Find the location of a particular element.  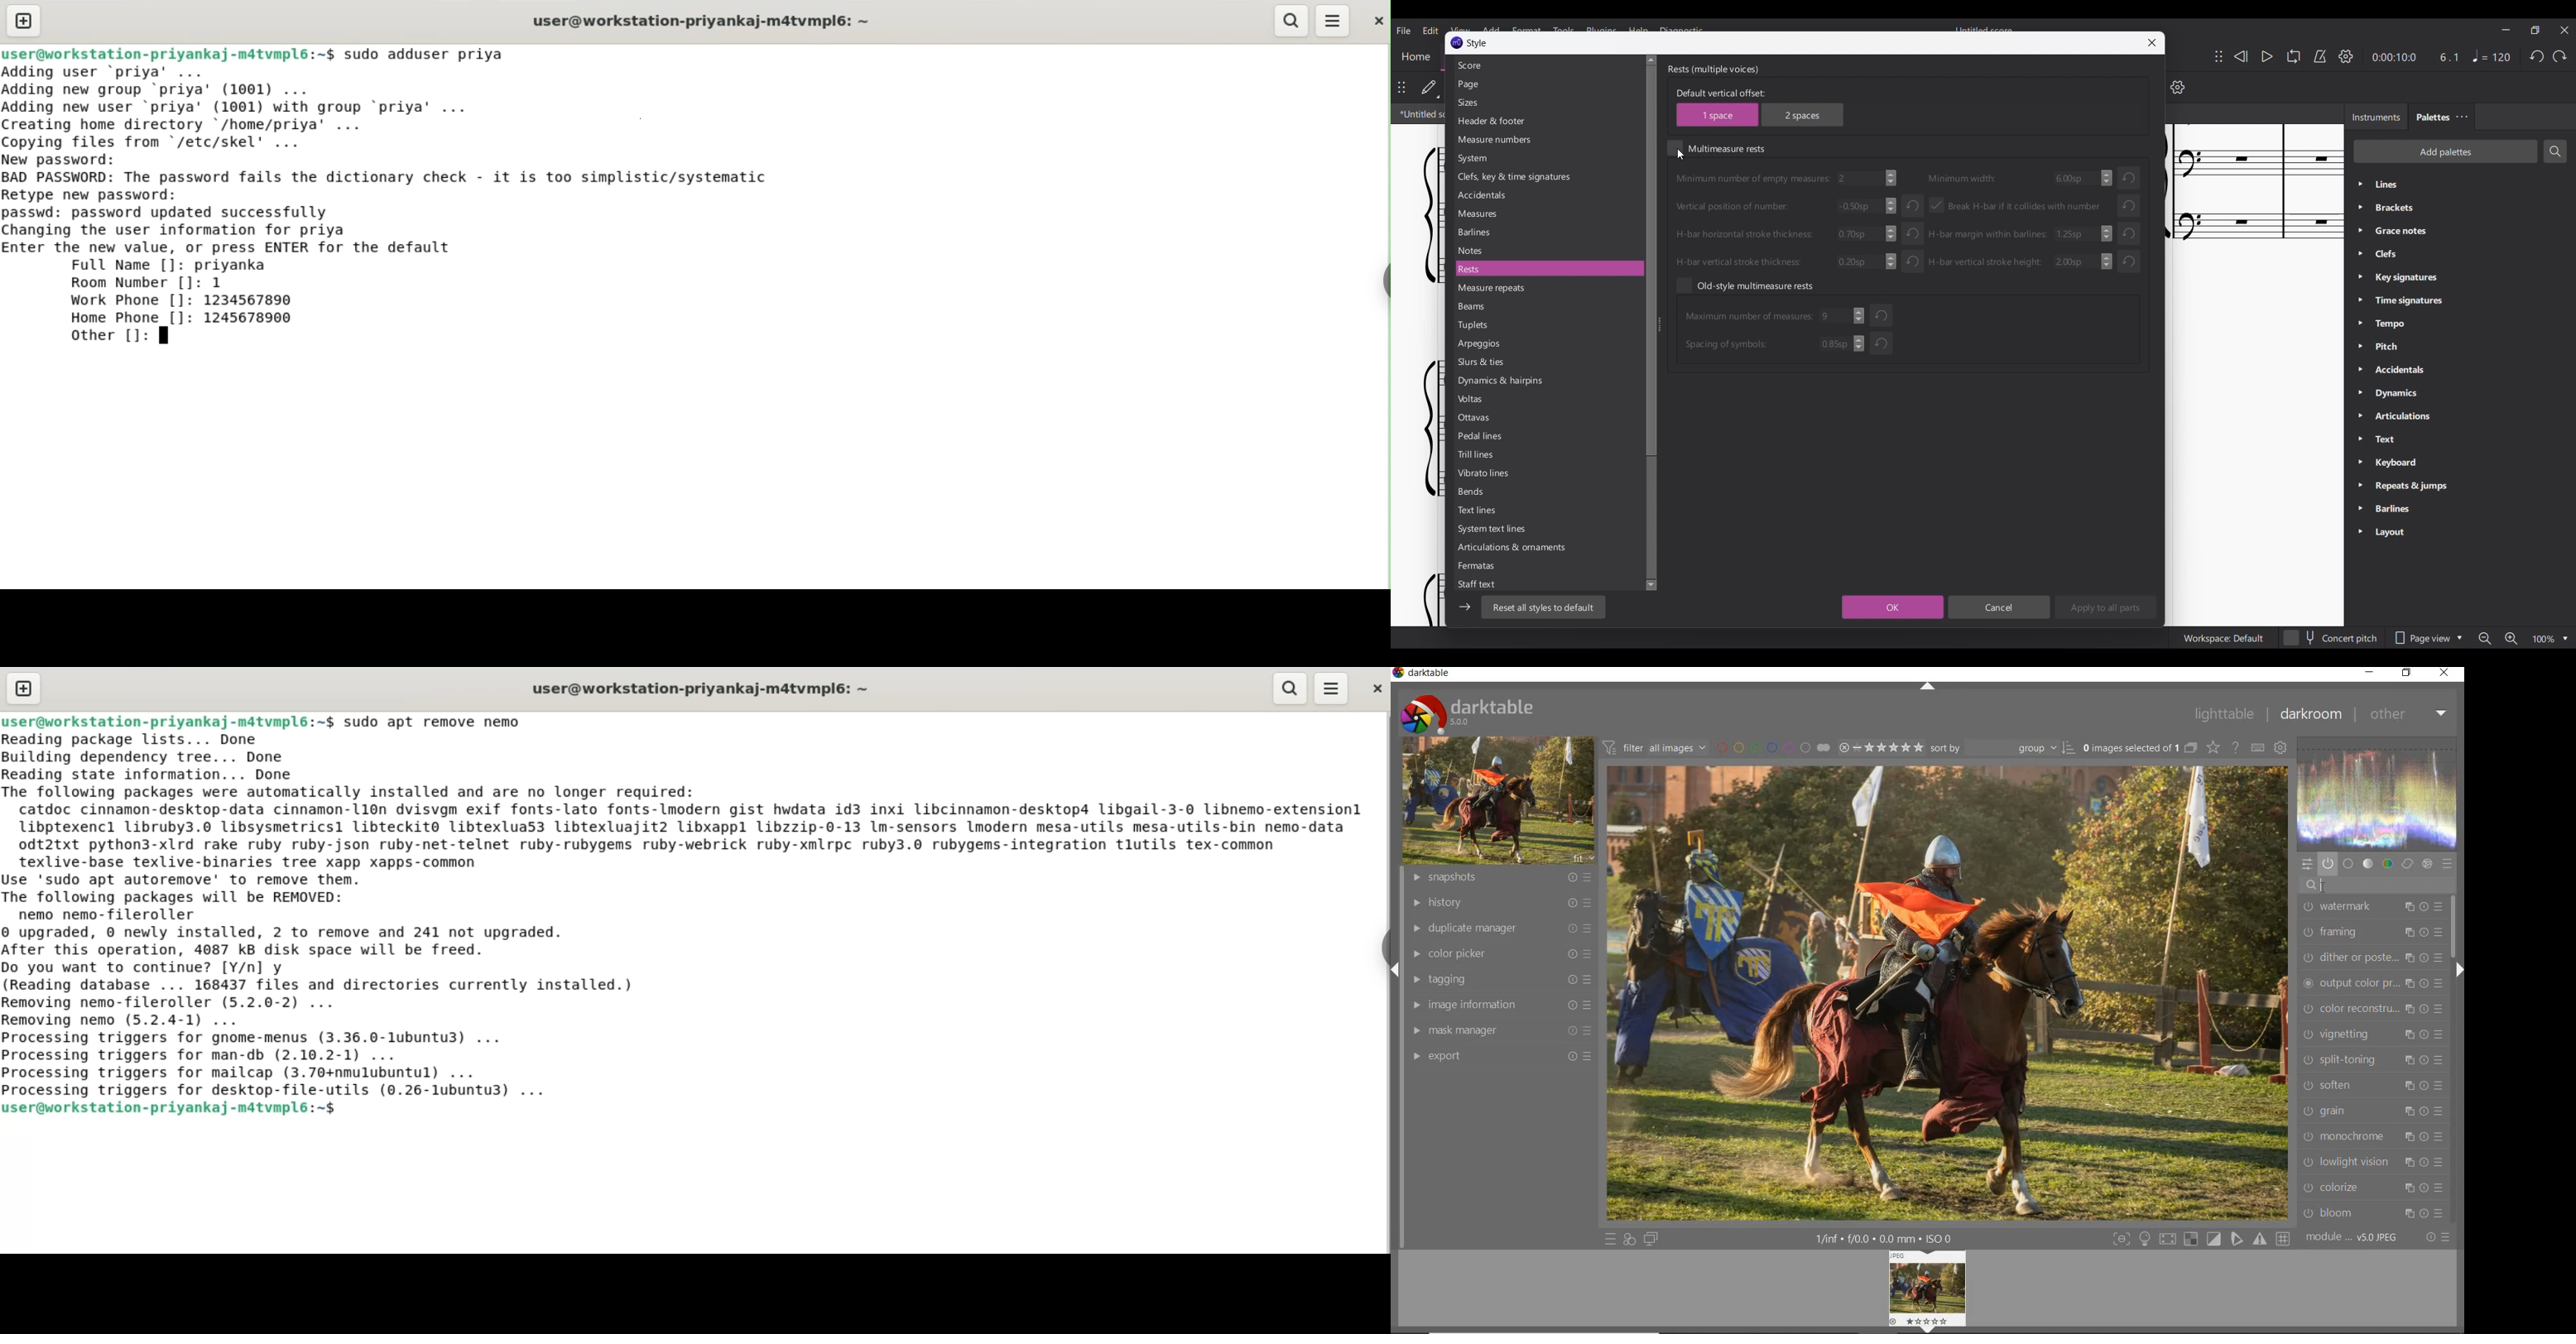

Current workspace setting is located at coordinates (2223, 638).